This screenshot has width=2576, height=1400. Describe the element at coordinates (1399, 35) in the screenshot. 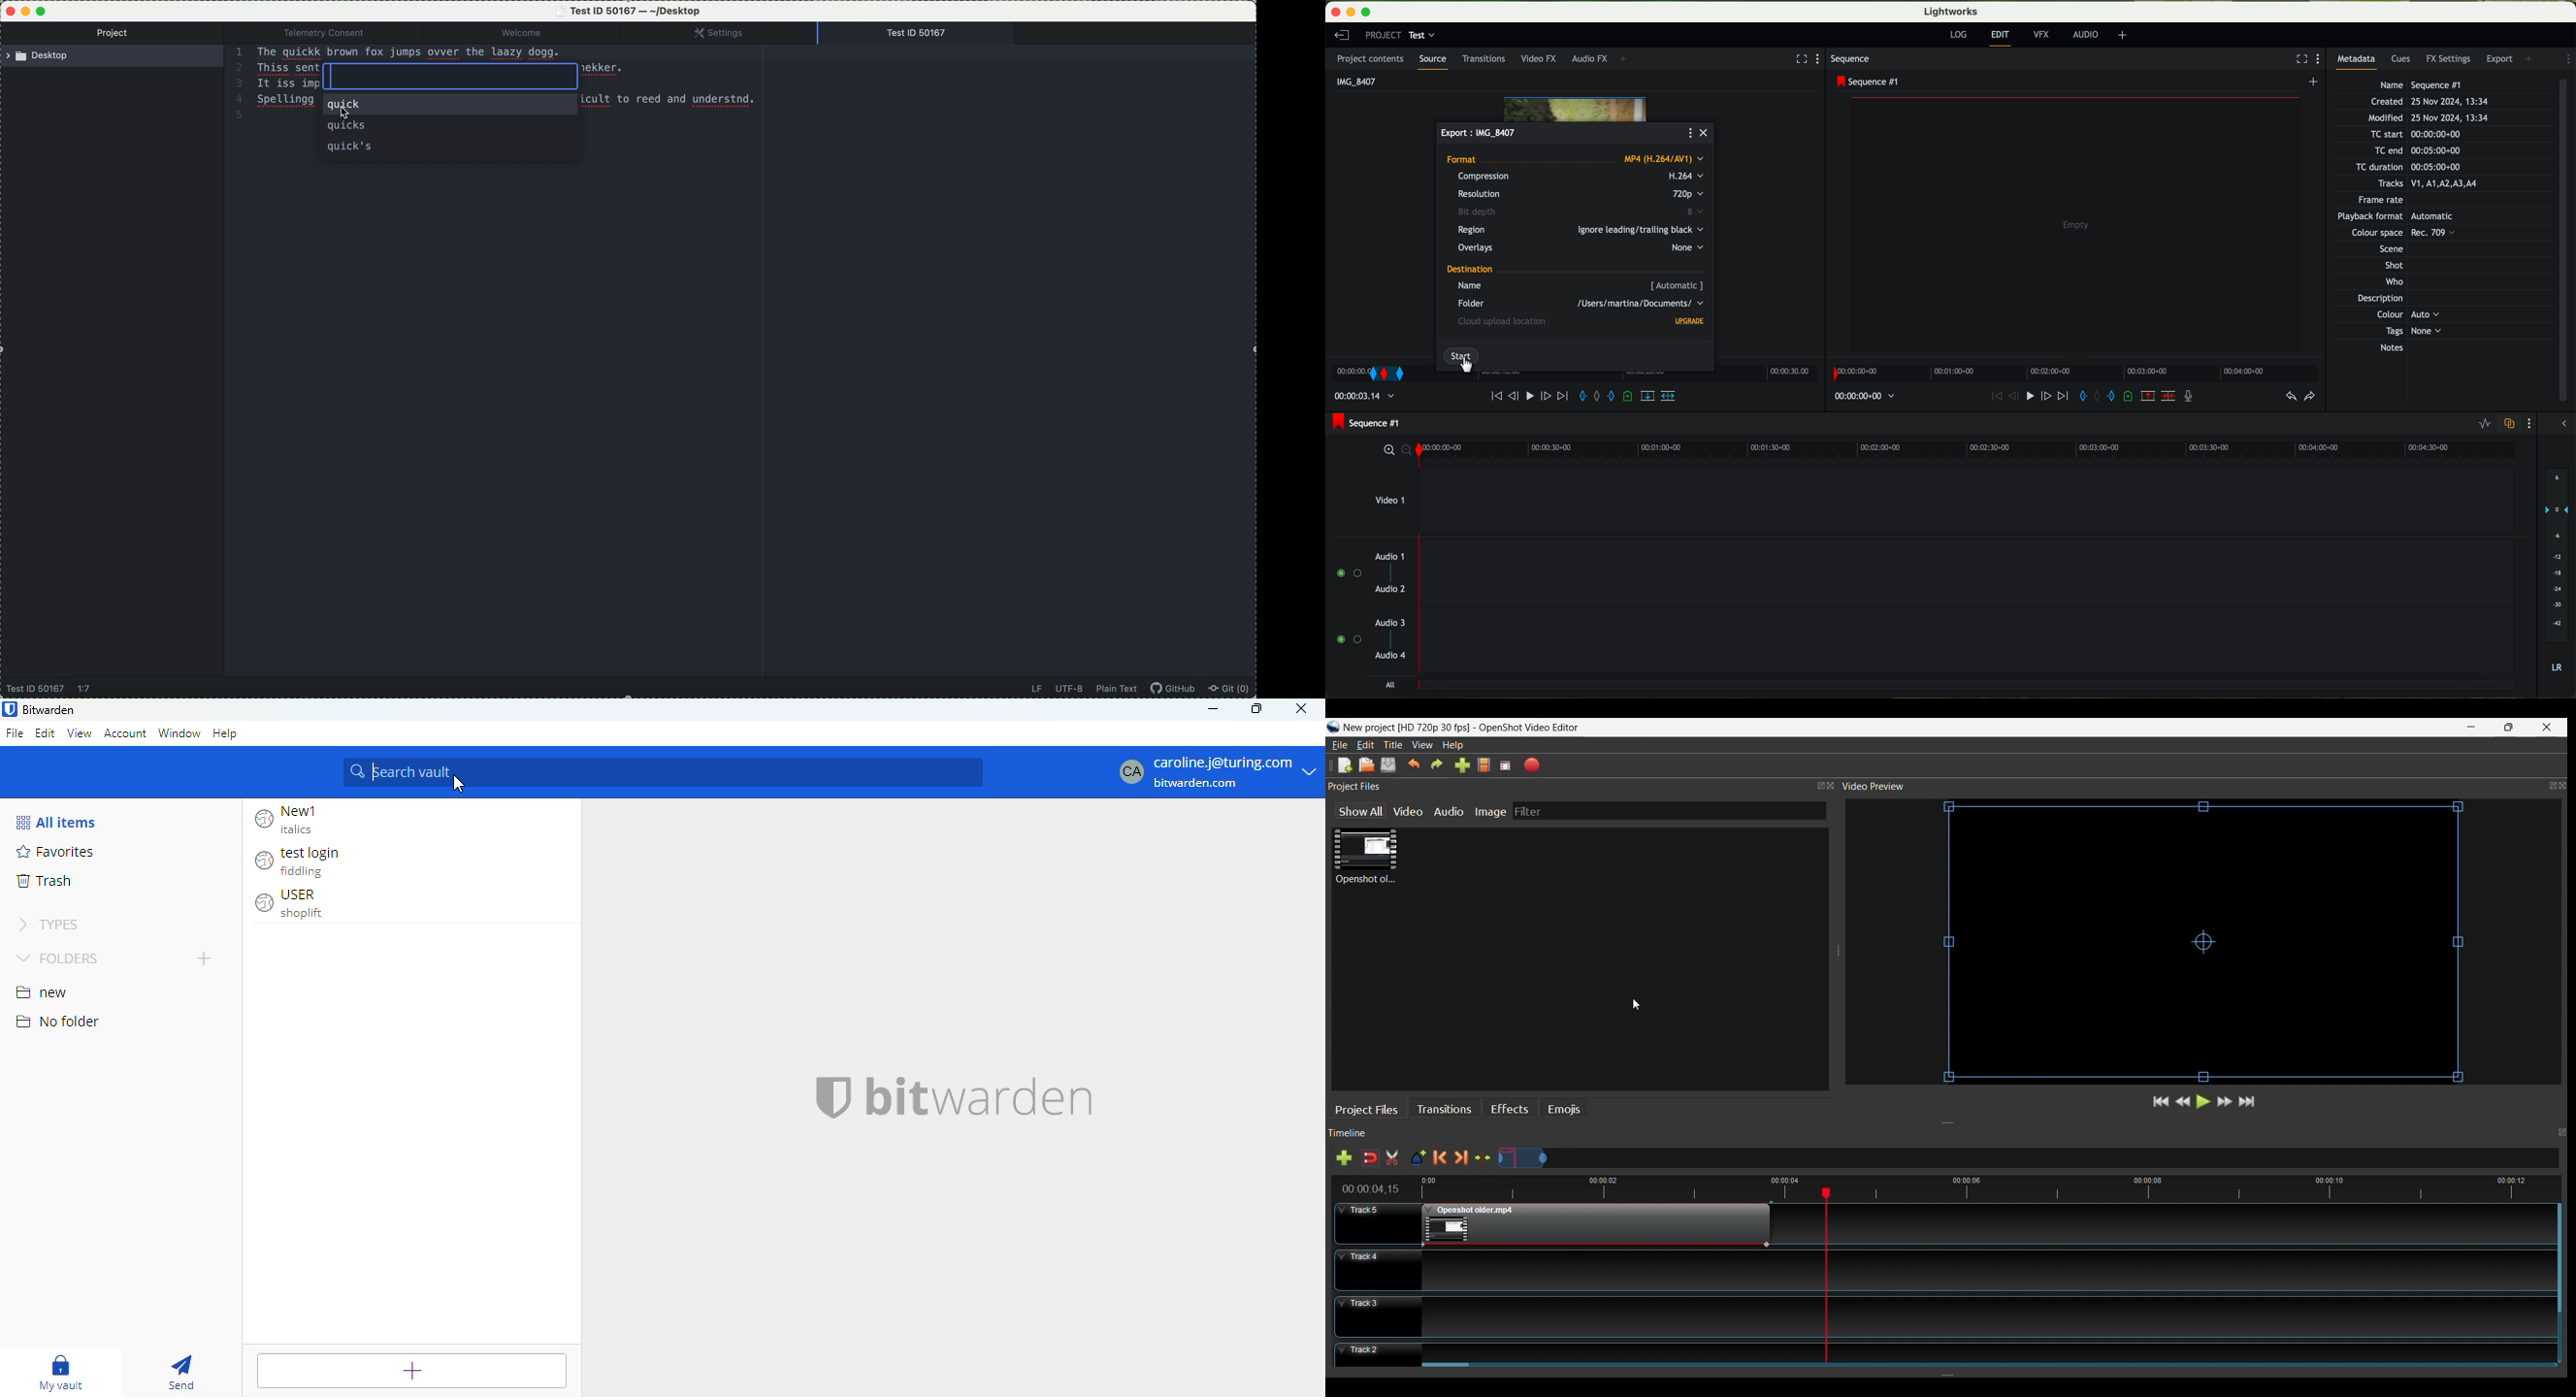

I see `project: test` at that location.